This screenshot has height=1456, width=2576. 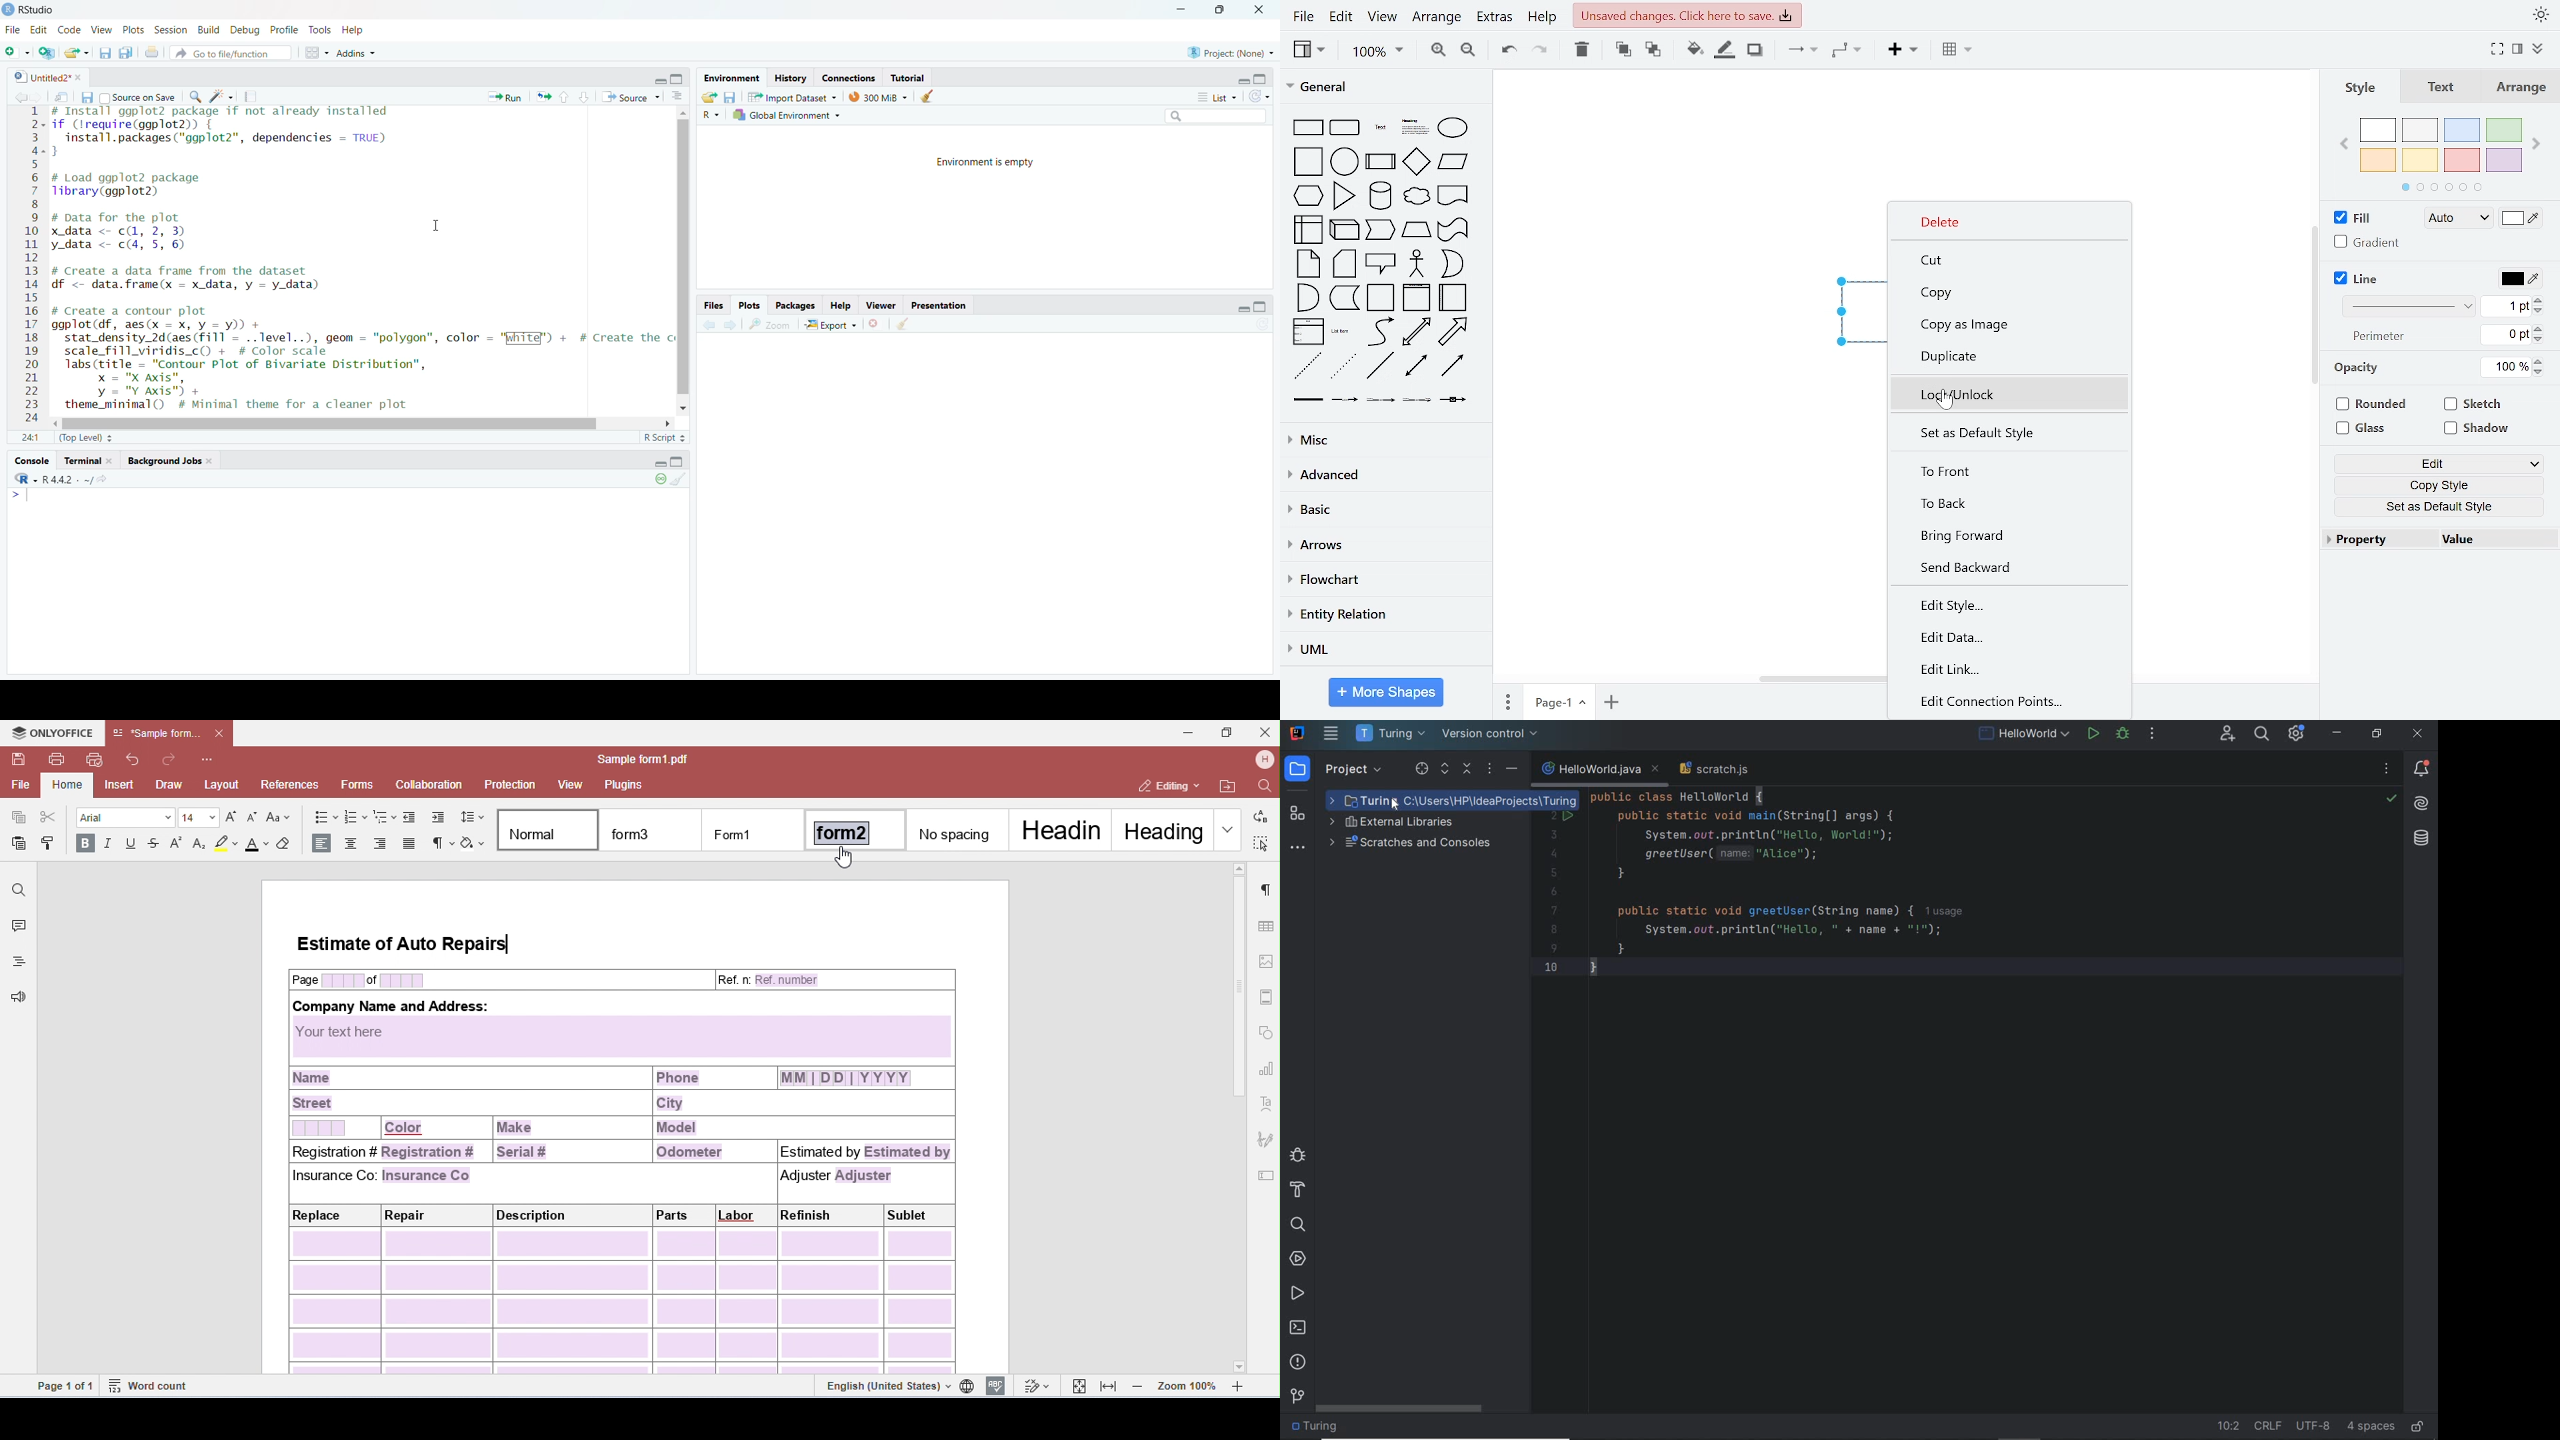 I want to click on glass, so click(x=2364, y=428).